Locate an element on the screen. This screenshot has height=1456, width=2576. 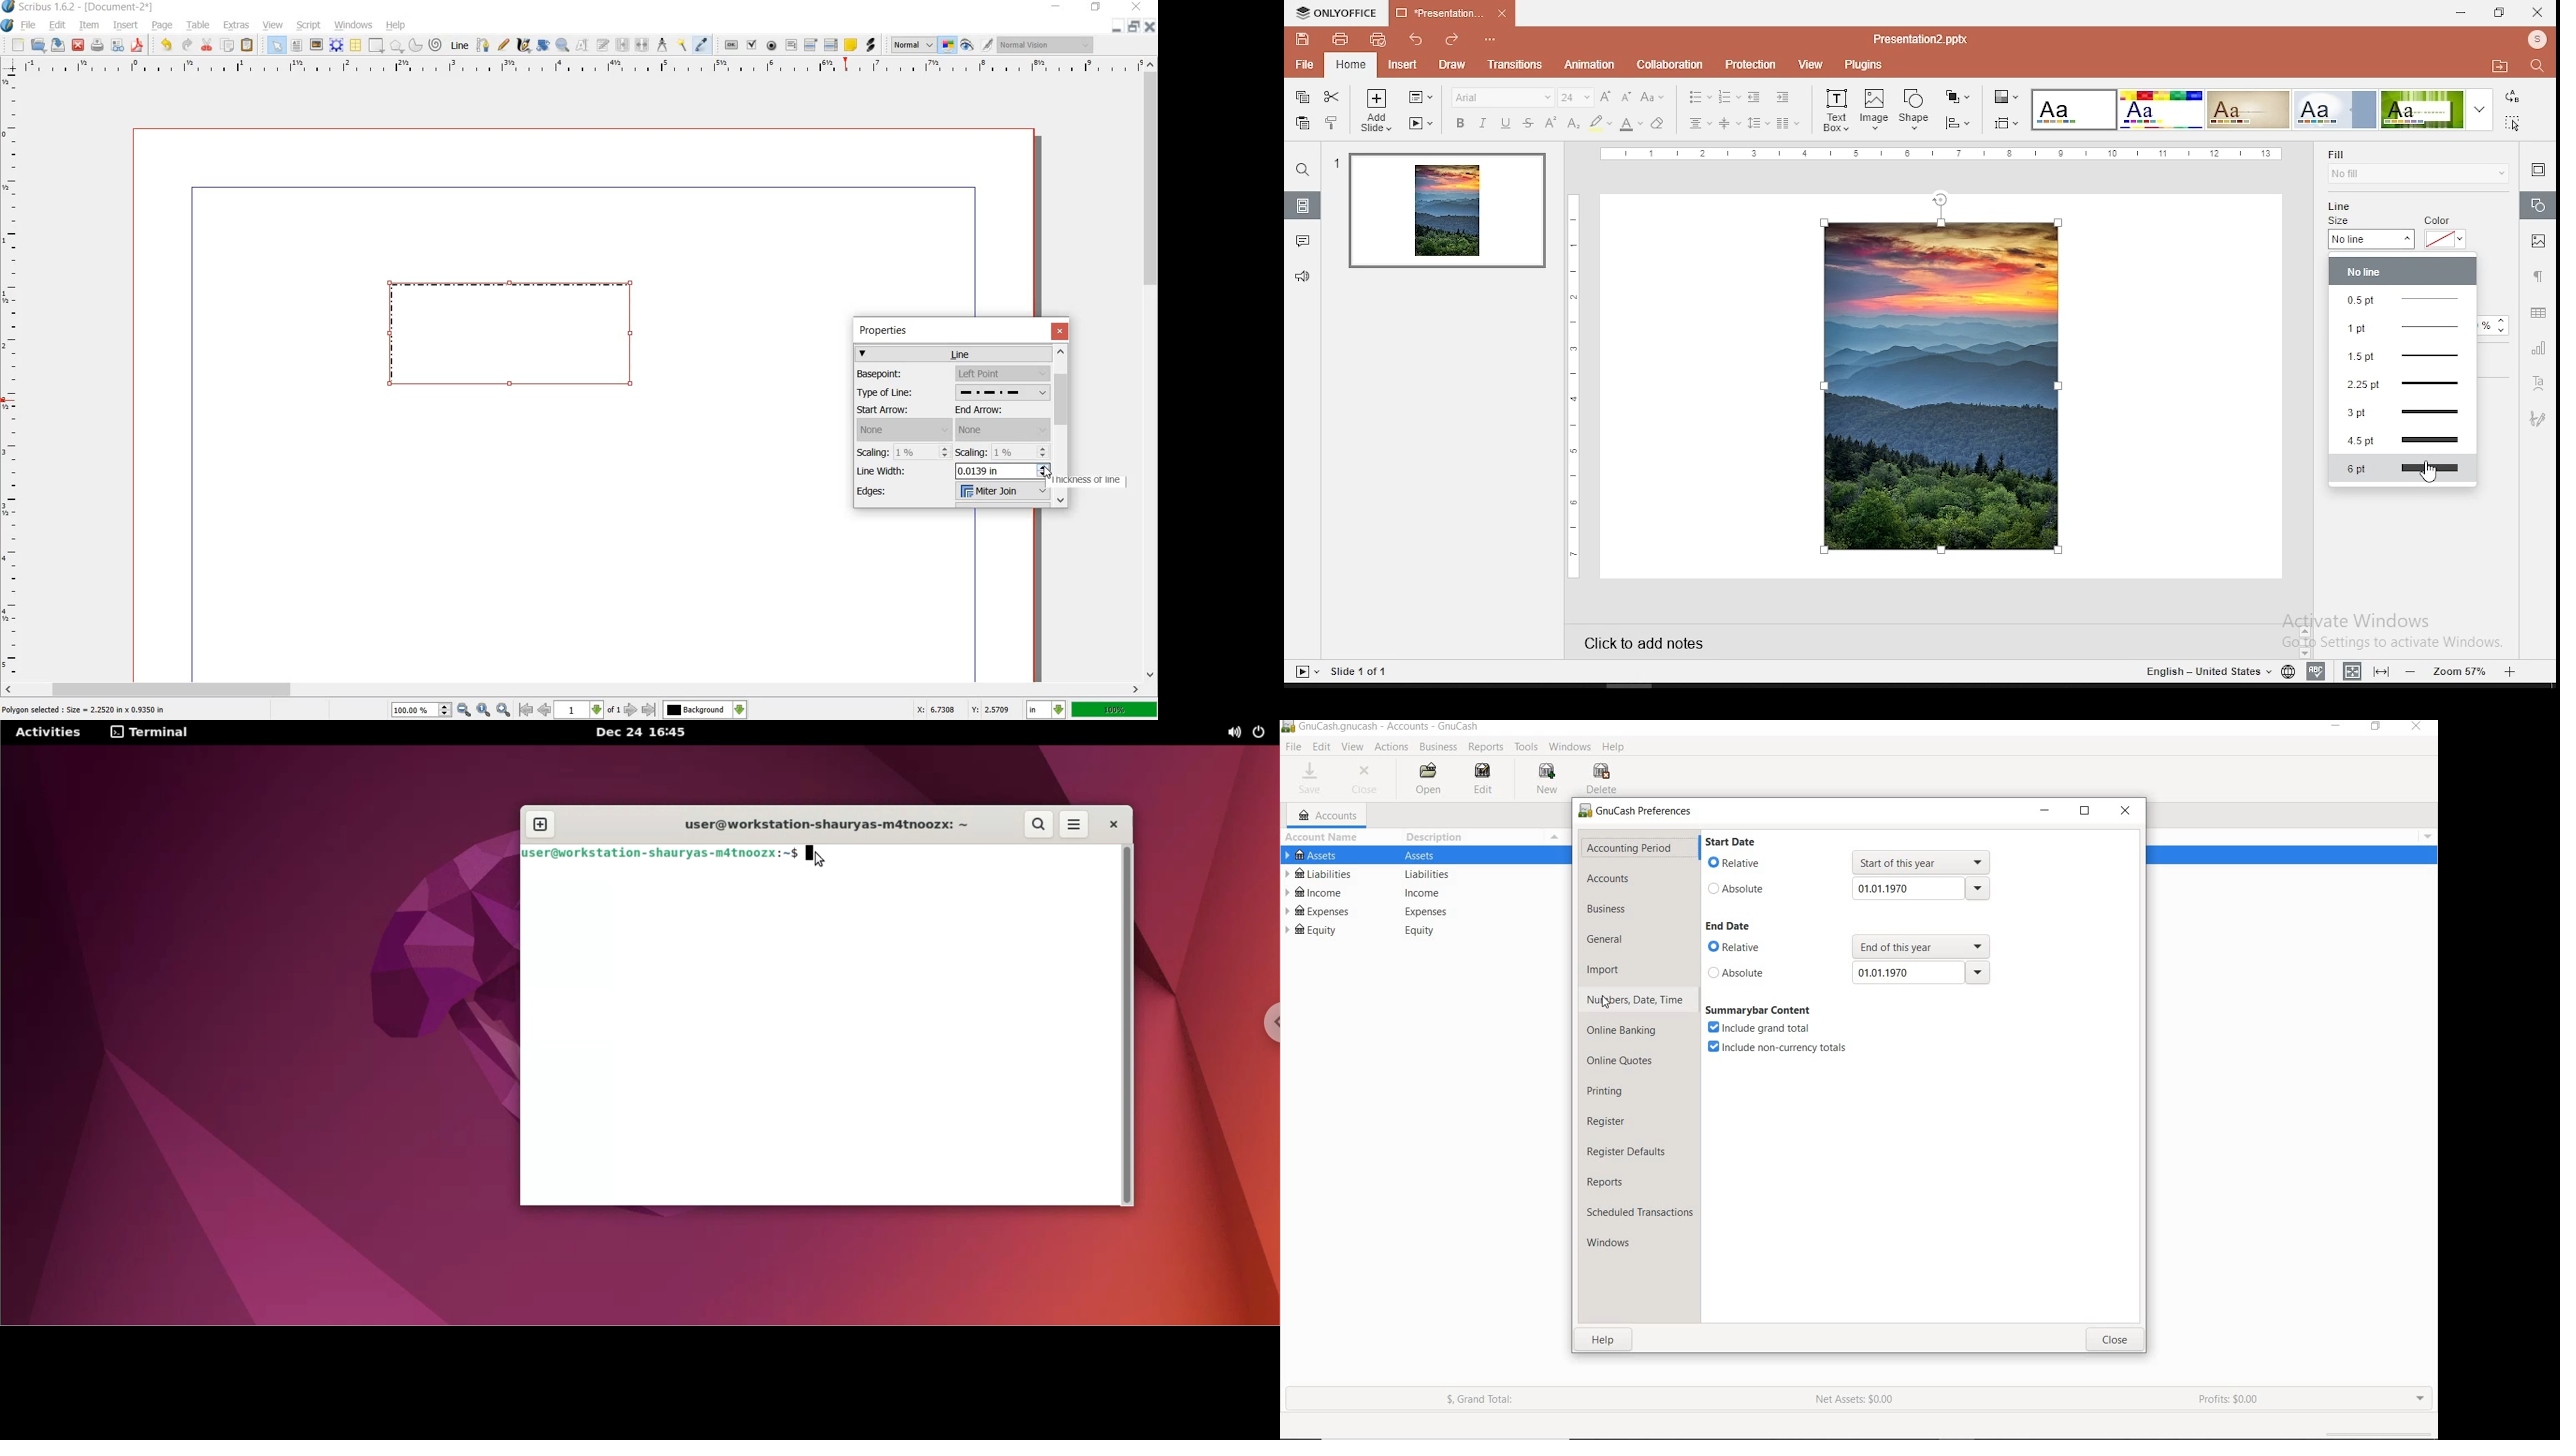
PDF COMBO BOX is located at coordinates (810, 44).